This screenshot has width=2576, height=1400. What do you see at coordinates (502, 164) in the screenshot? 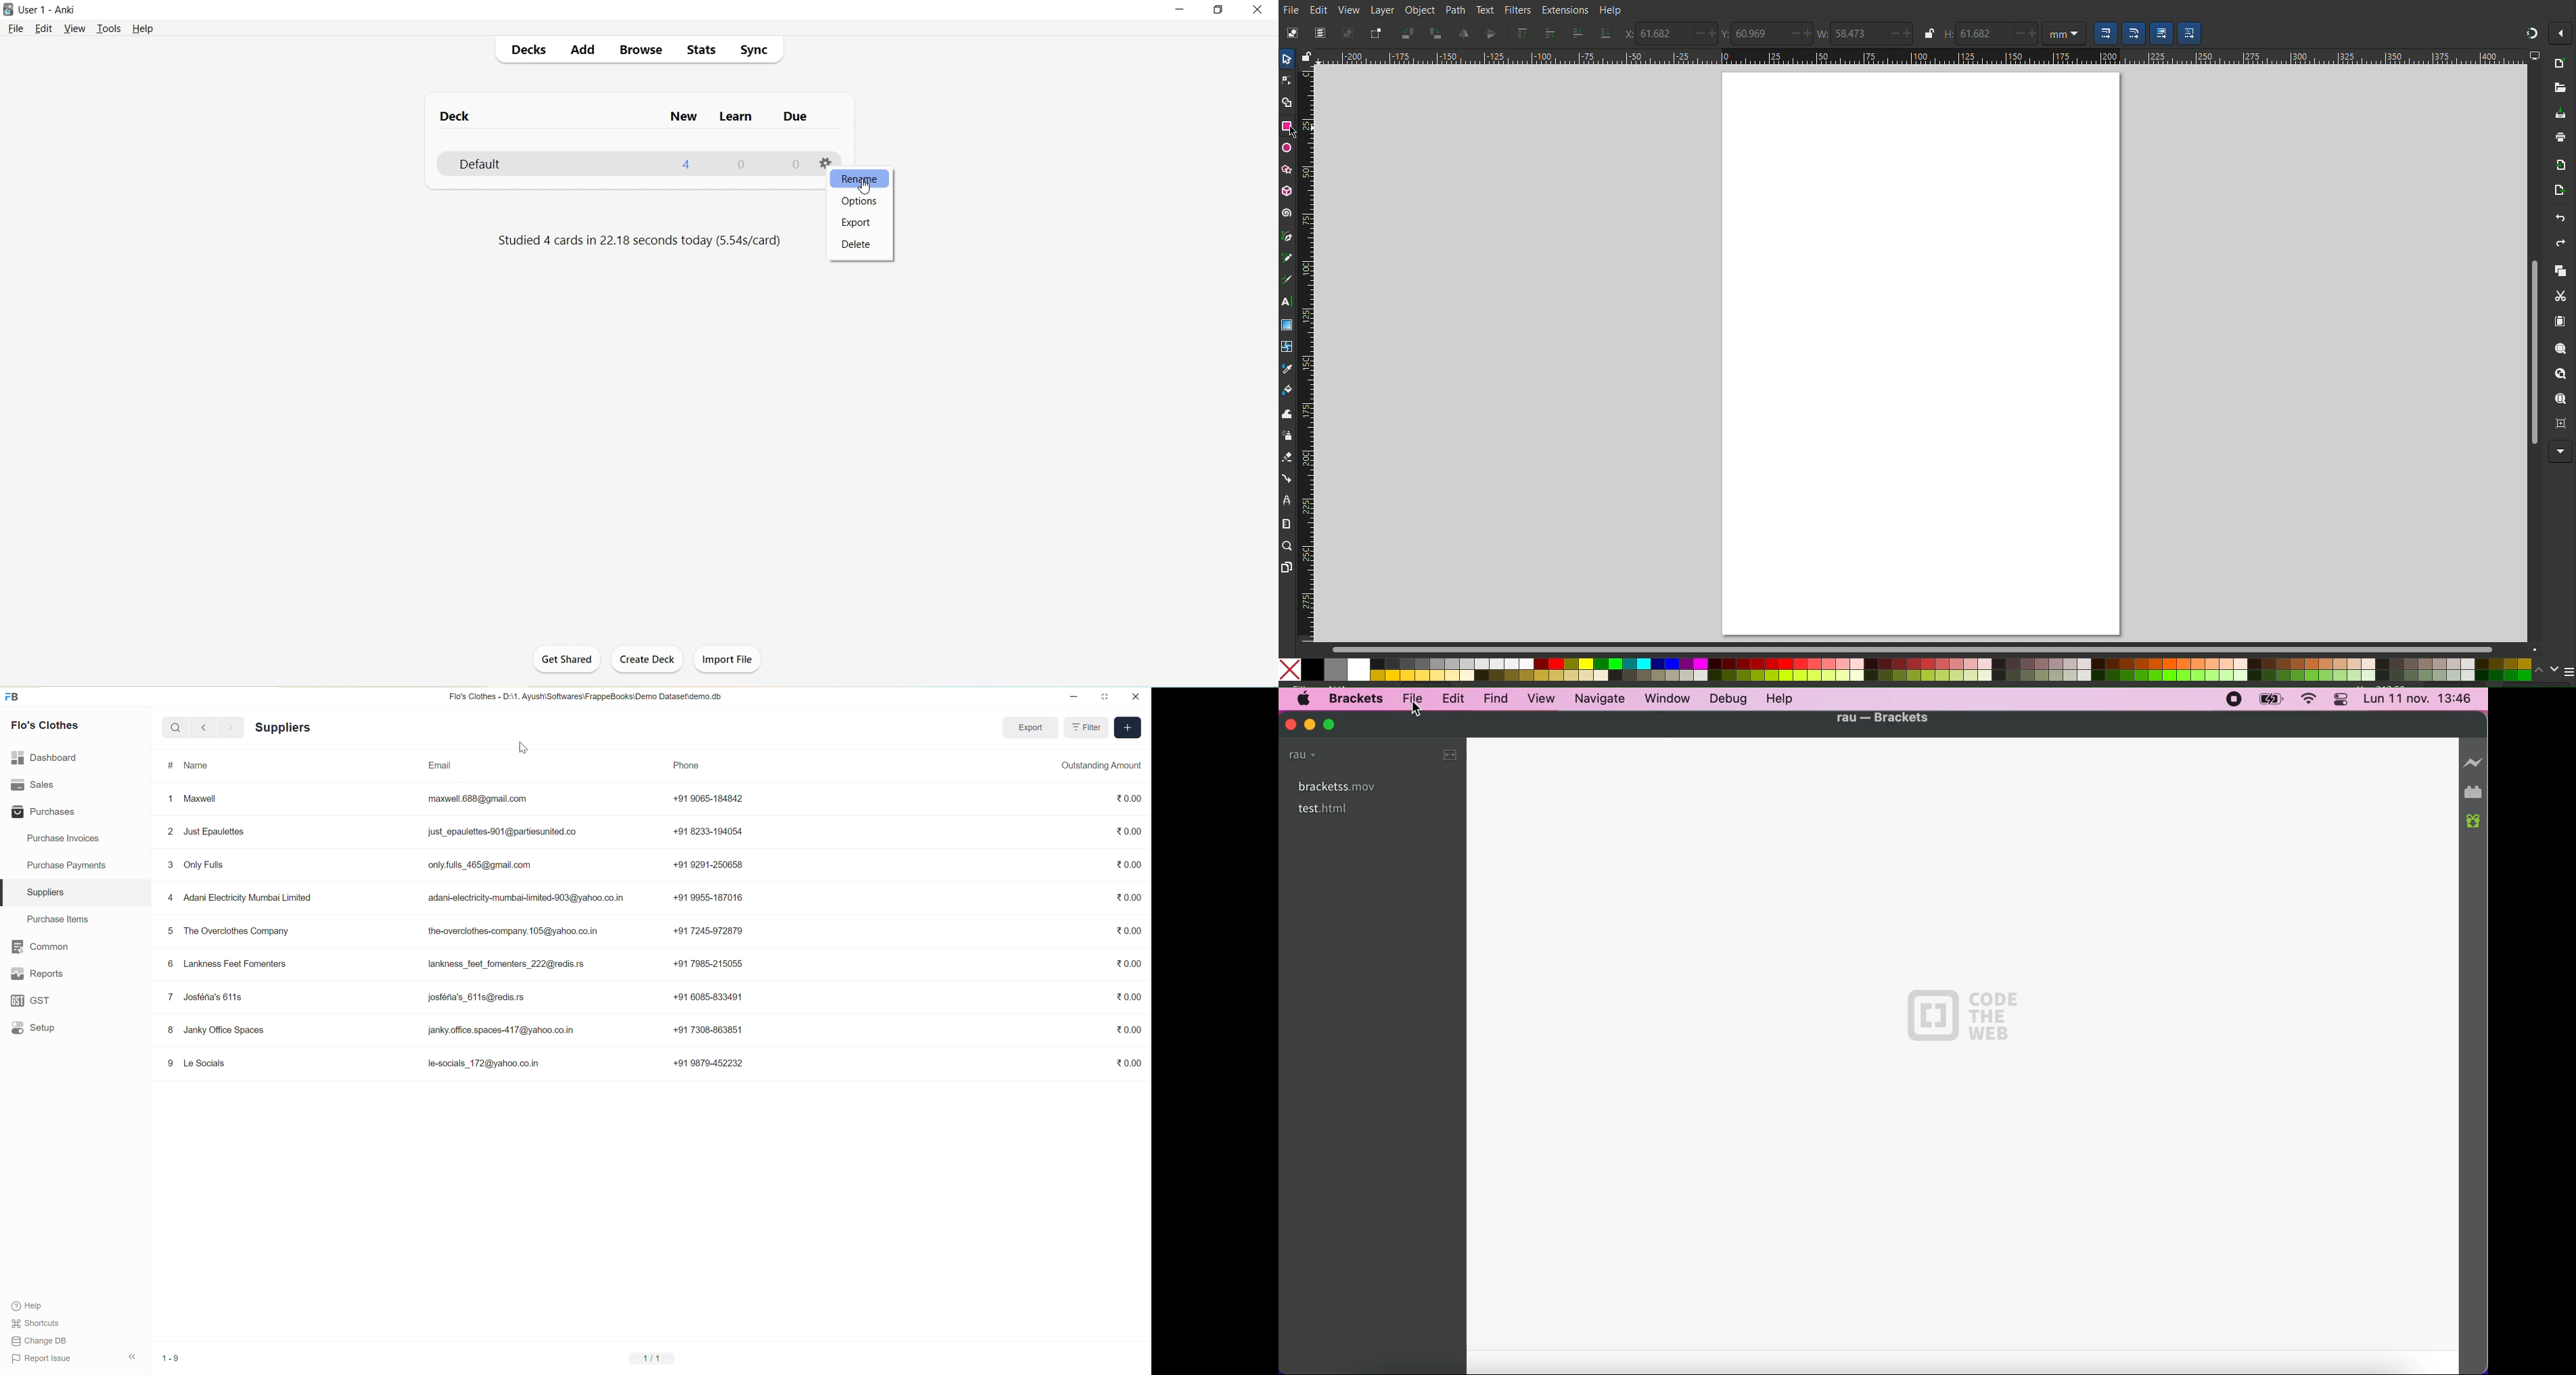
I see `Default` at bounding box center [502, 164].